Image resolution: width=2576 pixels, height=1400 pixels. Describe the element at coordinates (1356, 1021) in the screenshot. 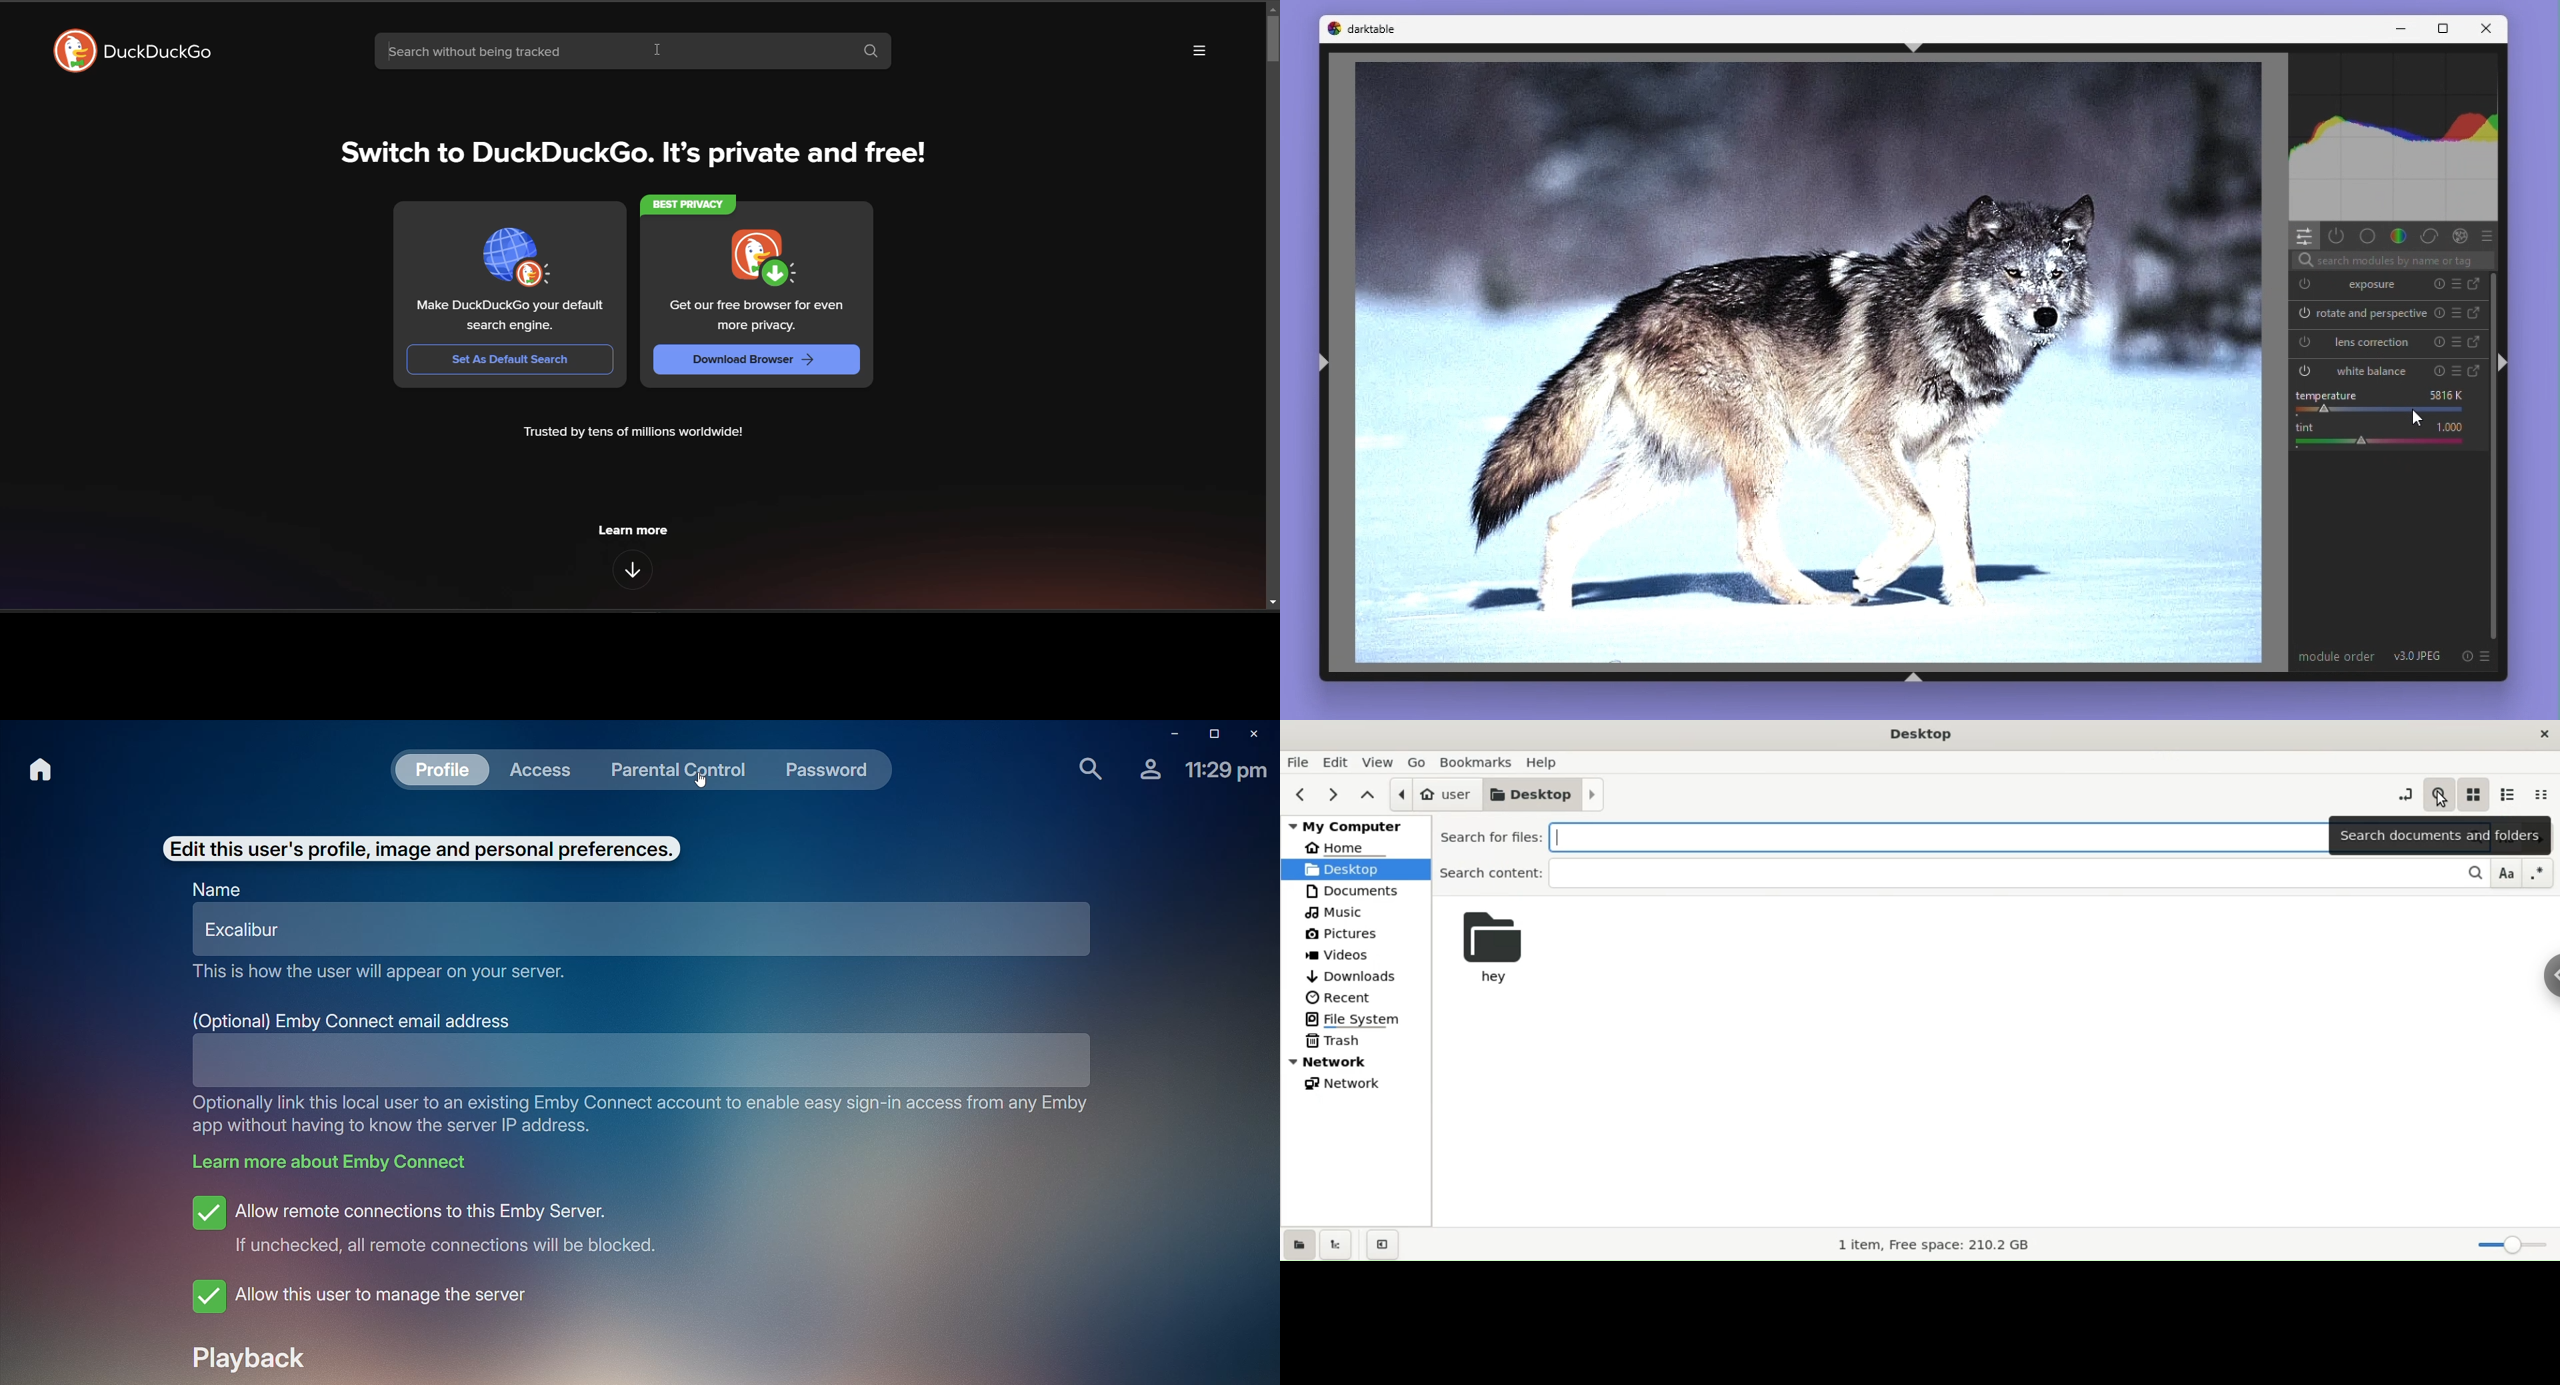

I see `file system` at that location.